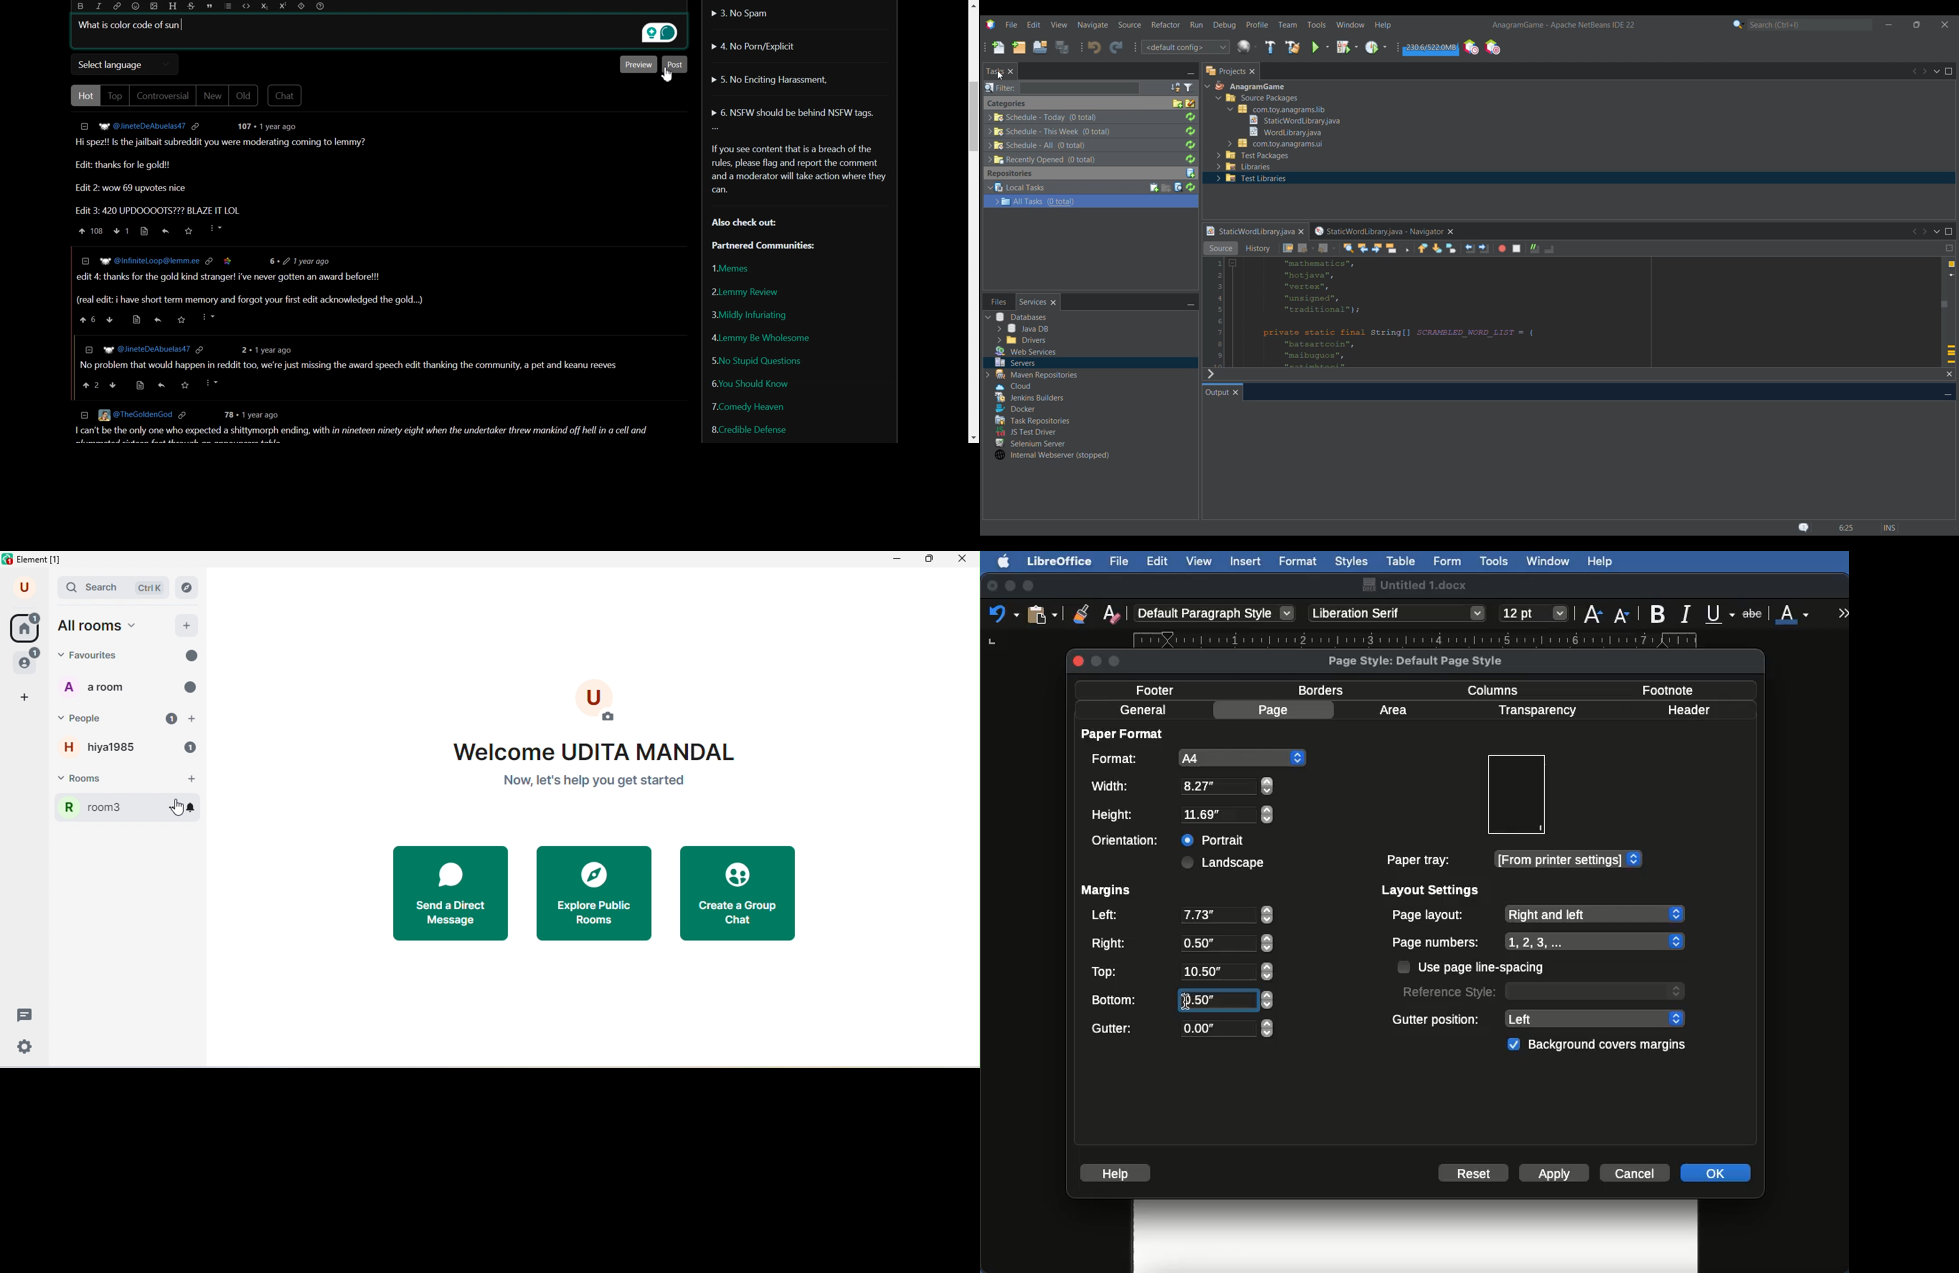 The height and width of the screenshot is (1288, 1960). I want to click on cursor, so click(176, 806).